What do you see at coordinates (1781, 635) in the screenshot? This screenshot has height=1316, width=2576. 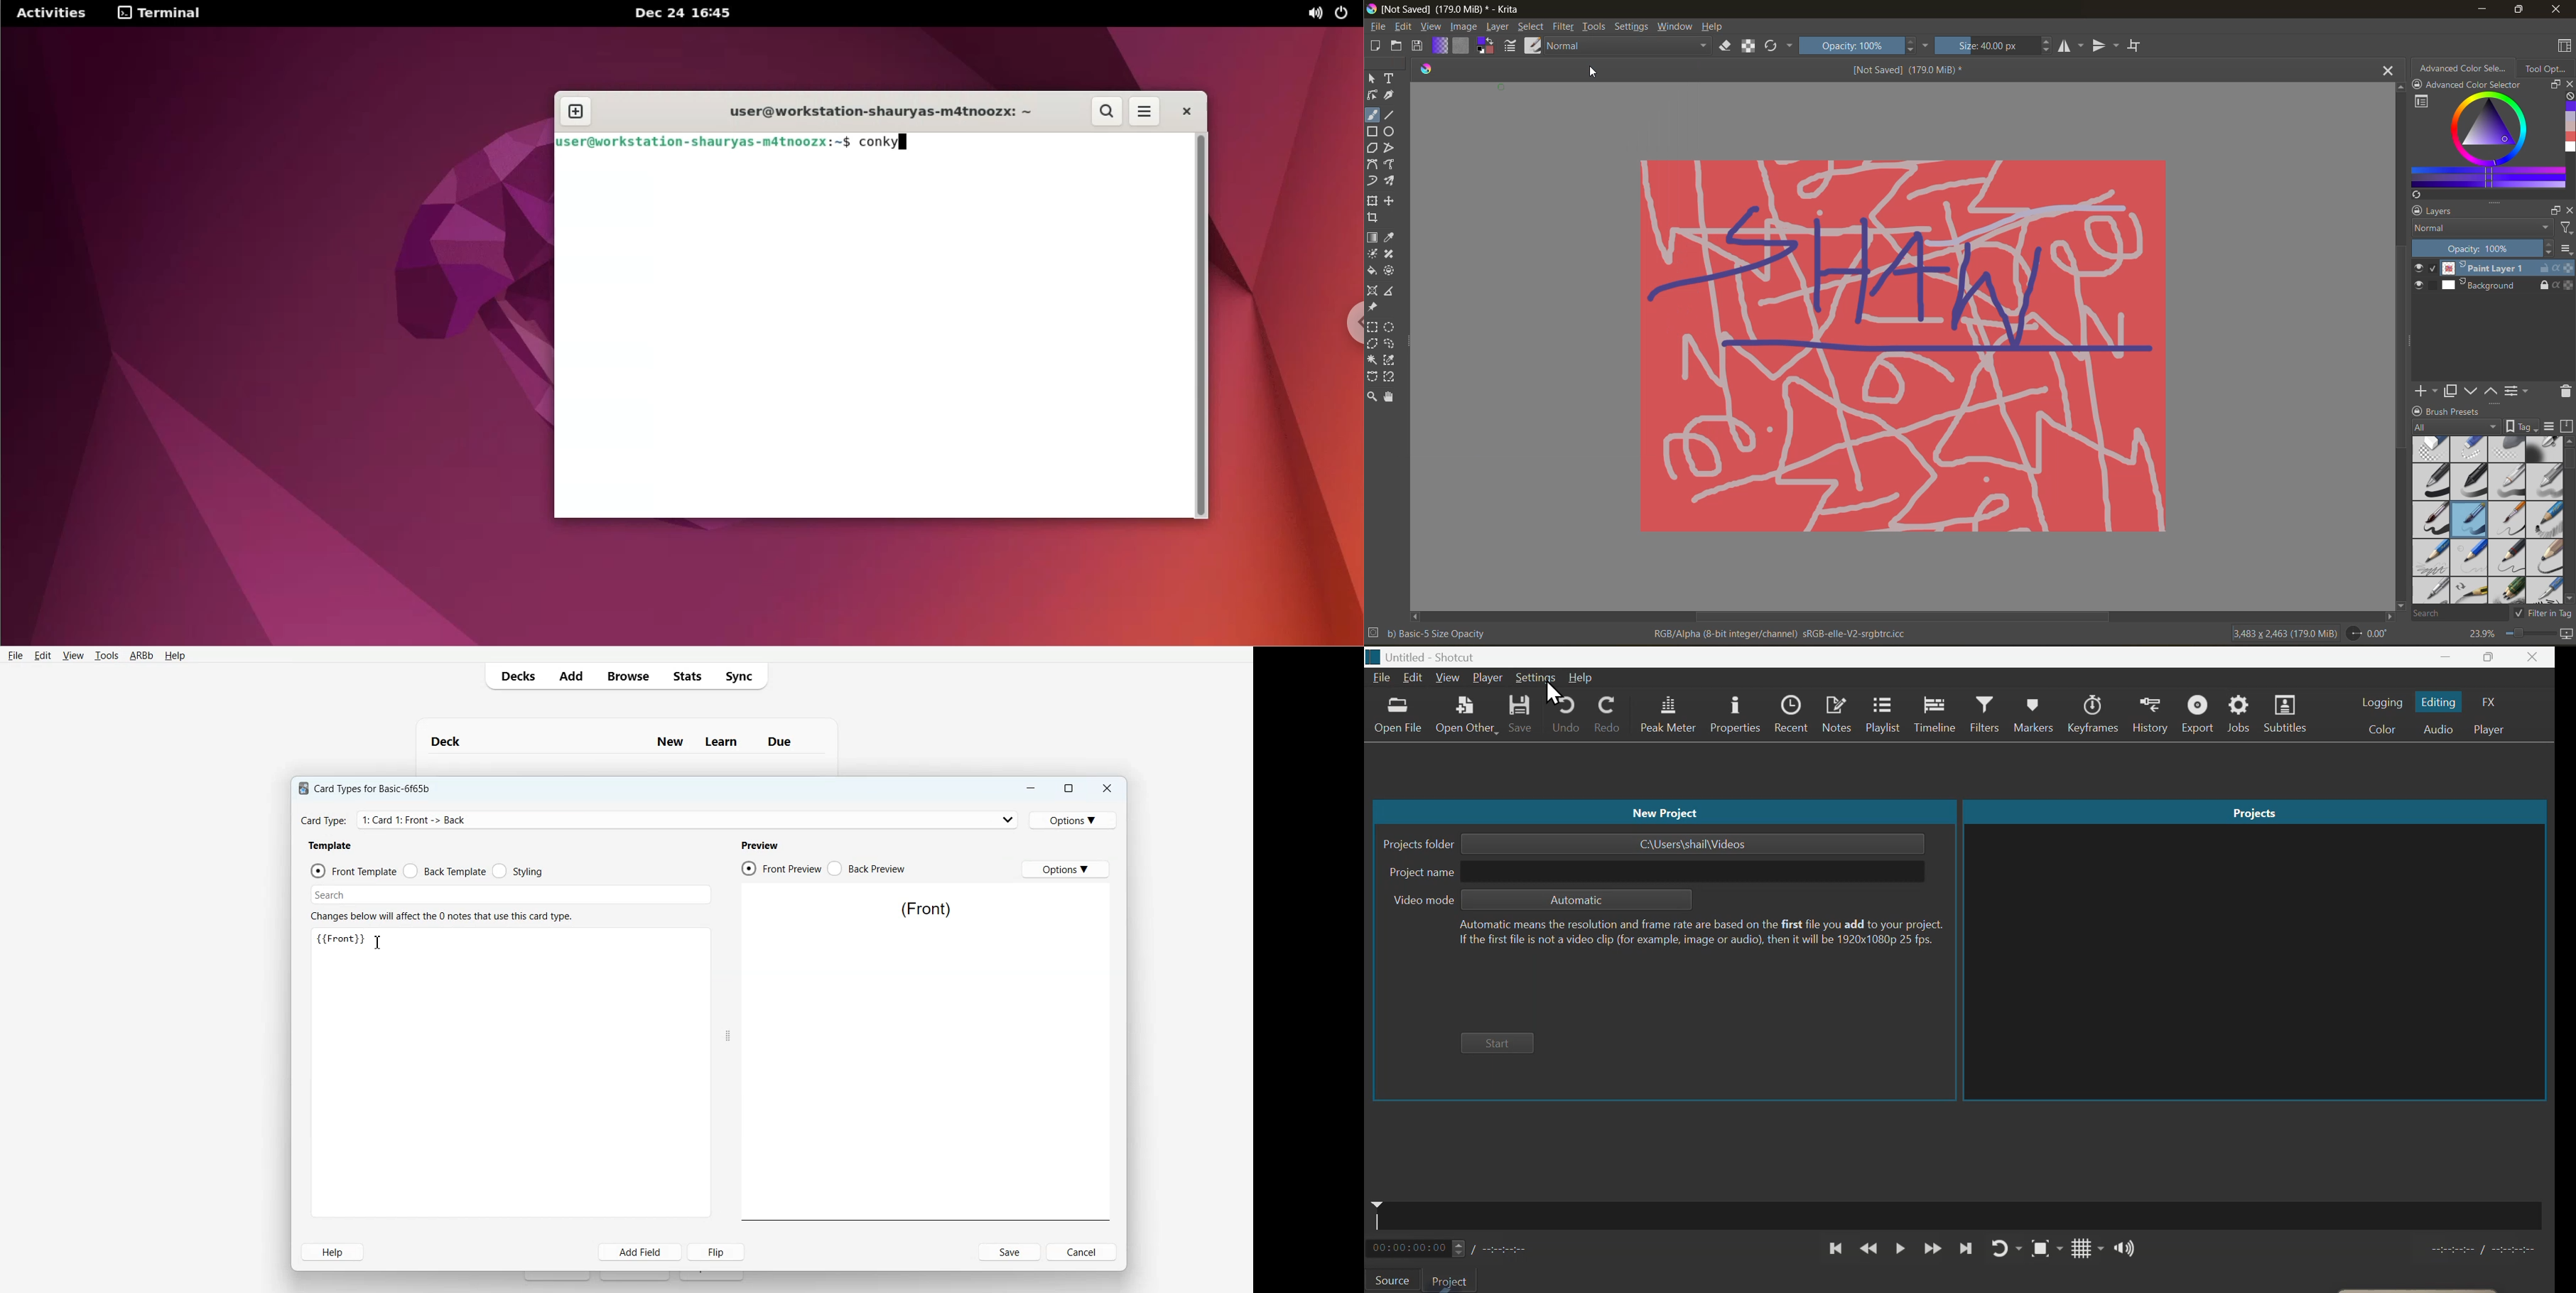 I see `RGB/Alpha (8-bit integer/channel) sRGB-elle-V2-srgbtrc.icc` at bounding box center [1781, 635].